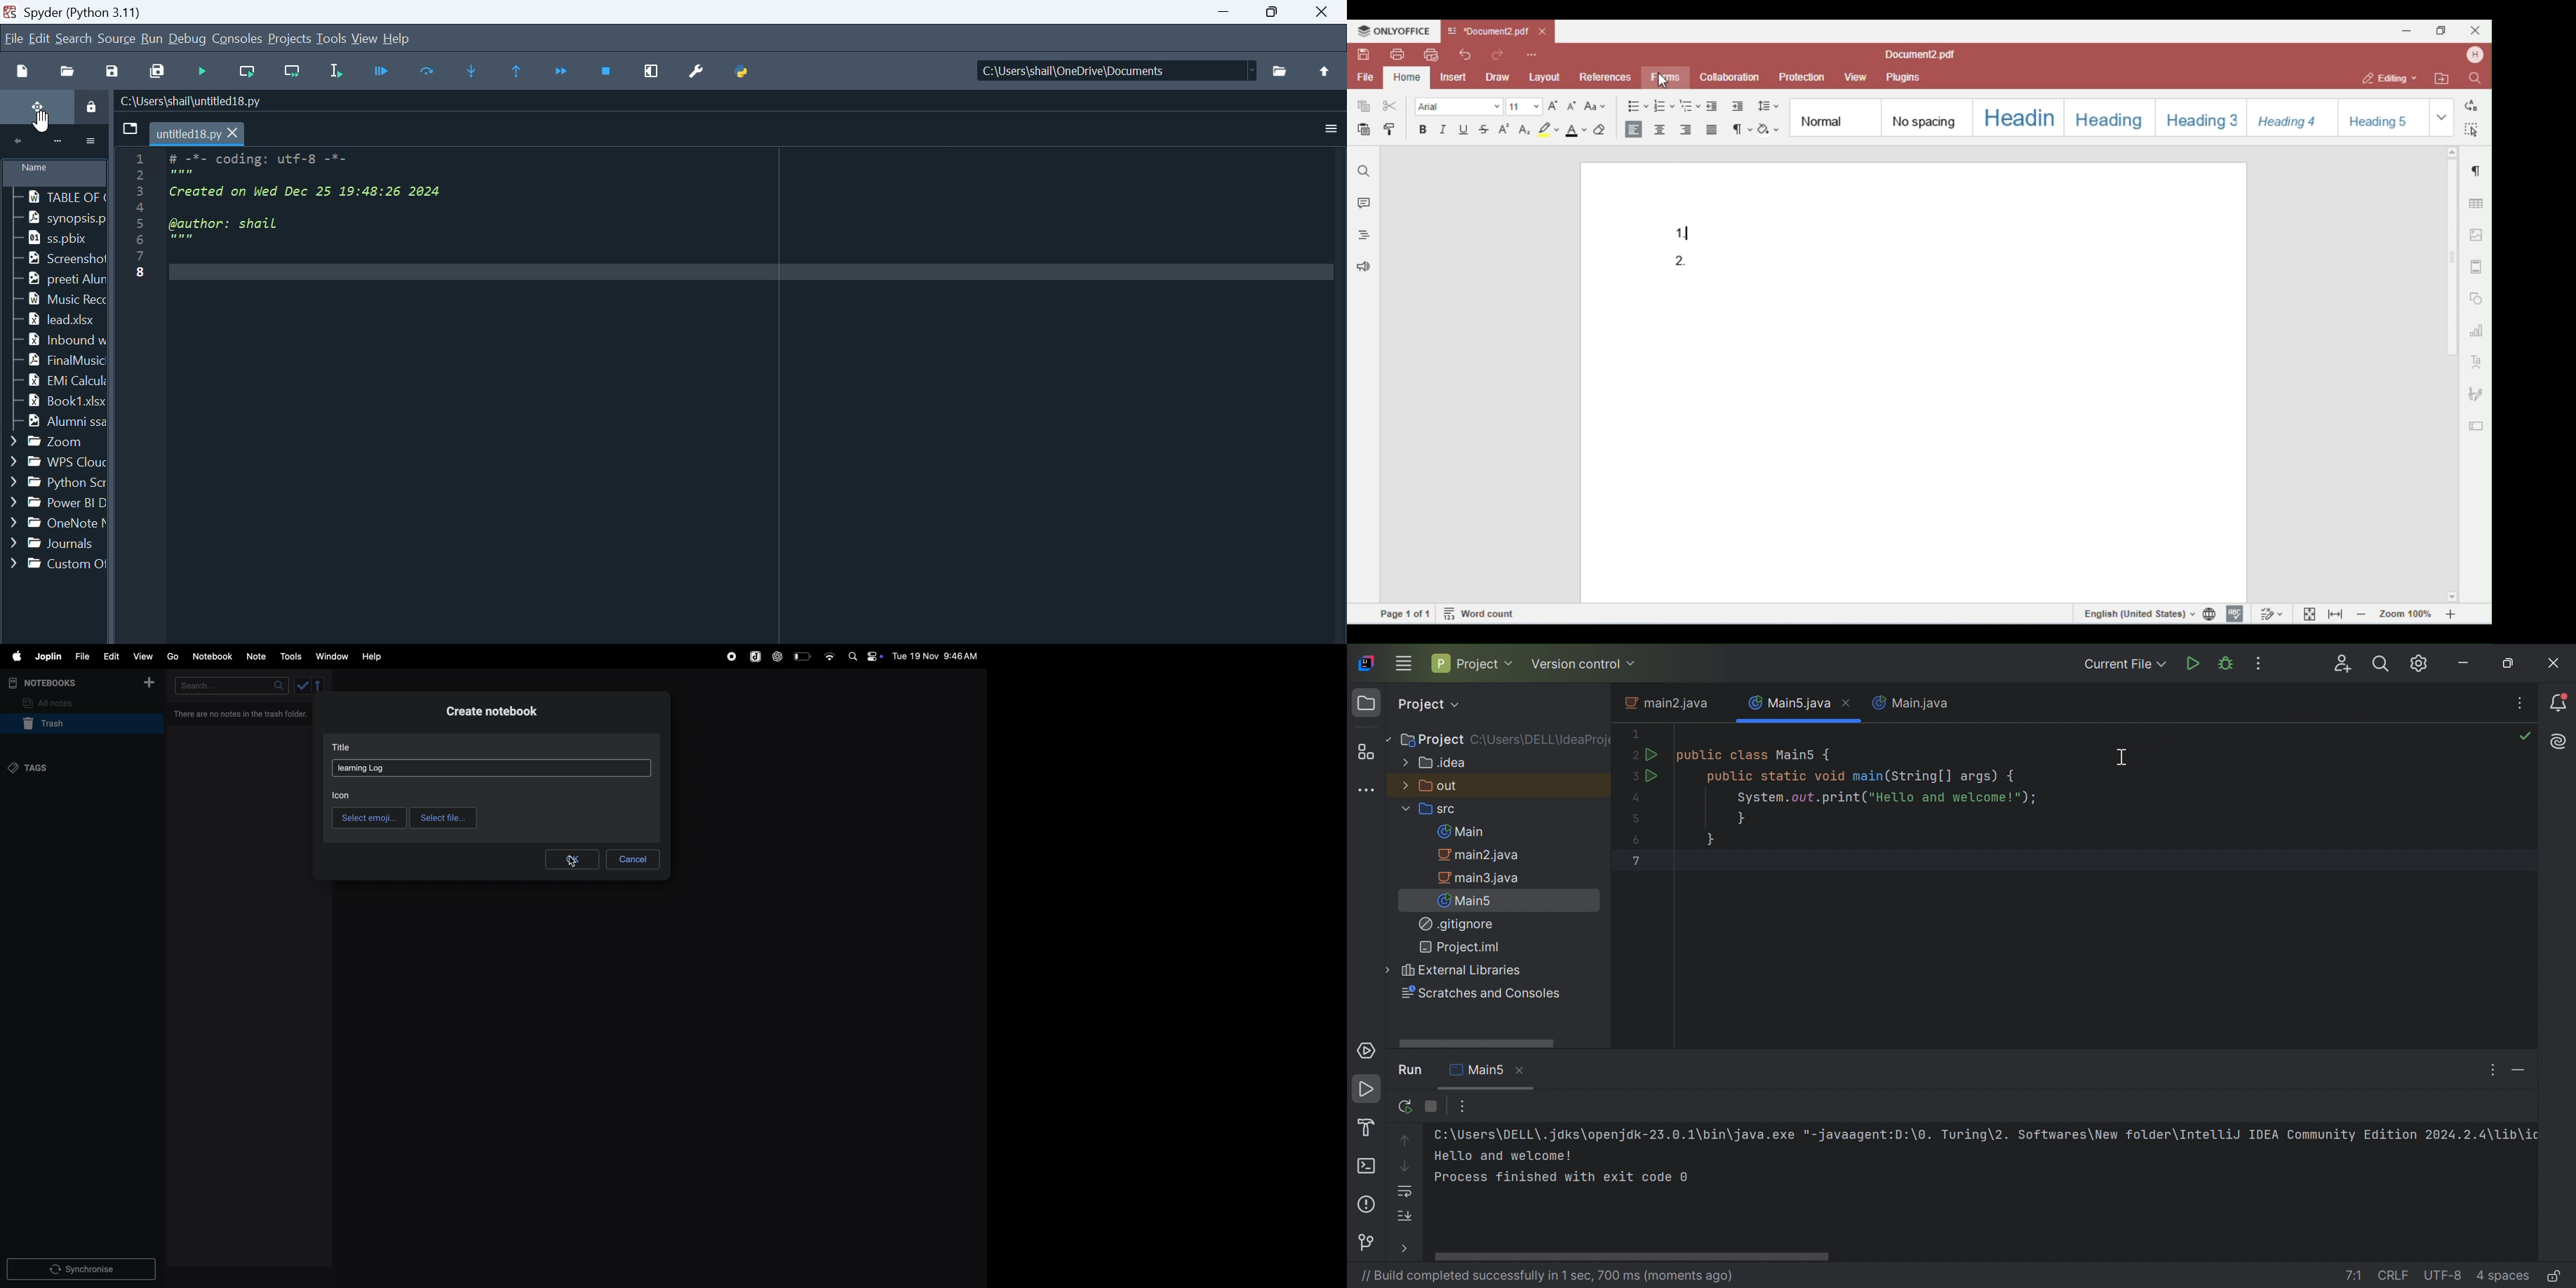 The width and height of the screenshot is (2576, 1288). I want to click on Step into the next function, so click(474, 72).